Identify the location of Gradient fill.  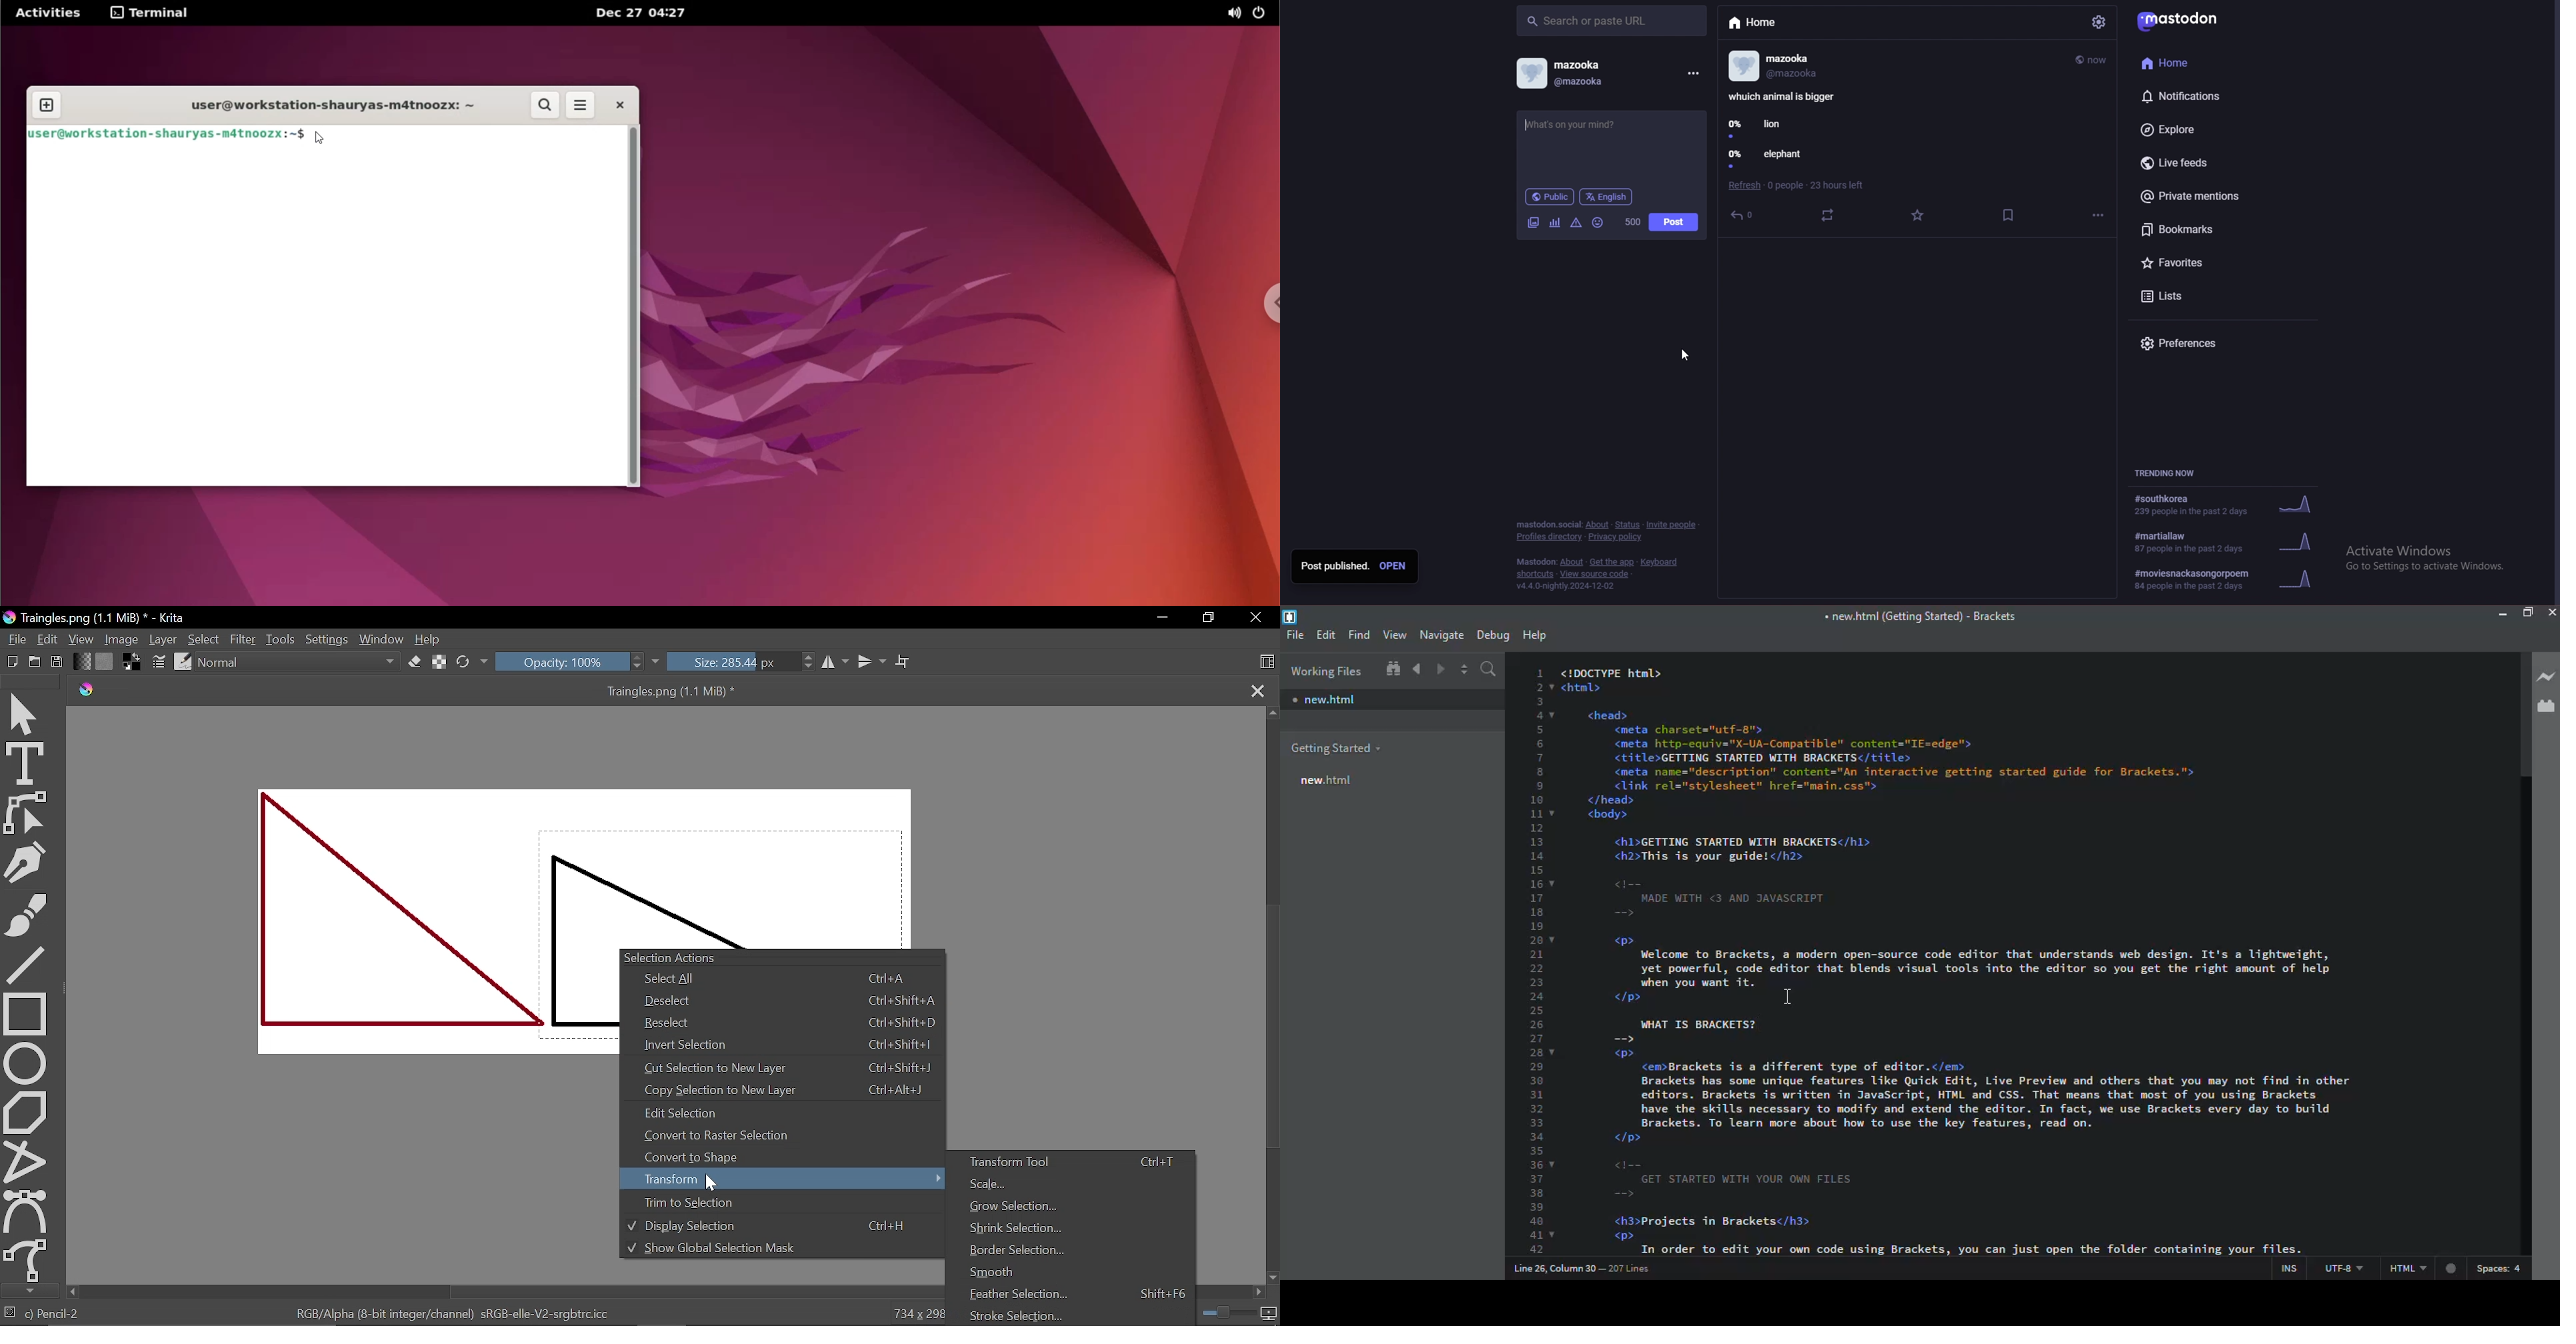
(82, 662).